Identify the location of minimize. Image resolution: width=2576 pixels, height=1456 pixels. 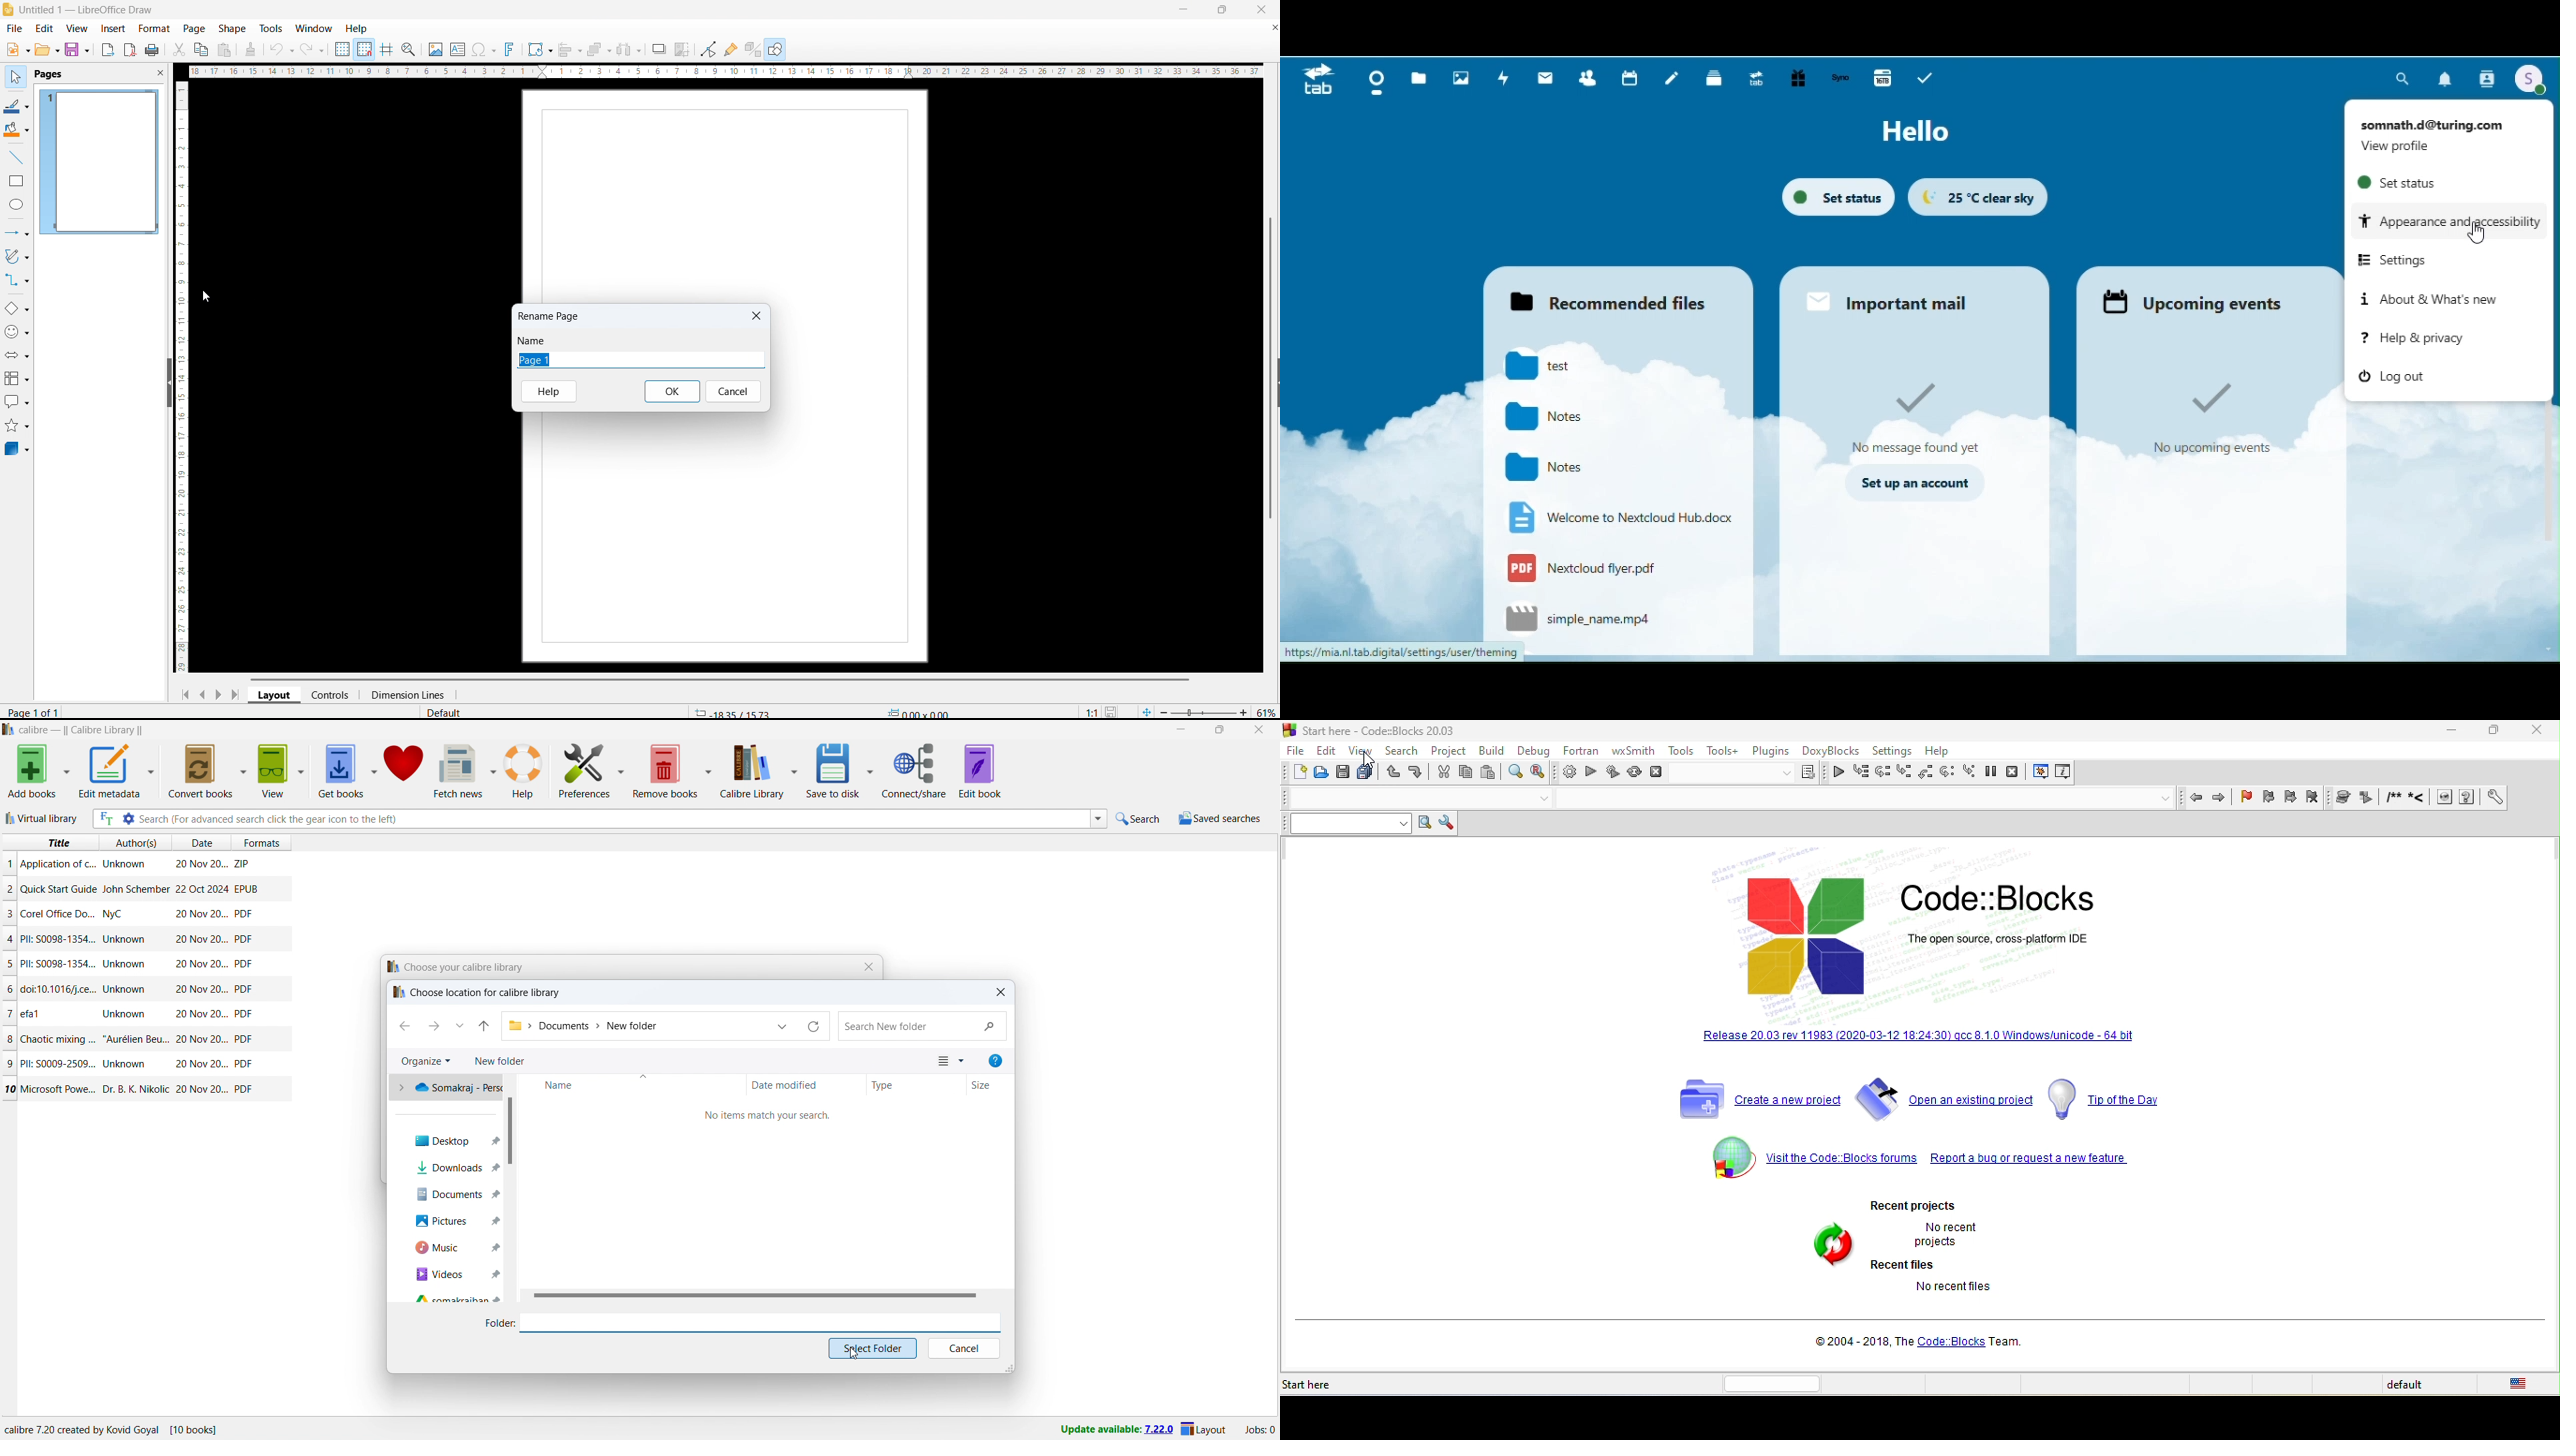
(1179, 730).